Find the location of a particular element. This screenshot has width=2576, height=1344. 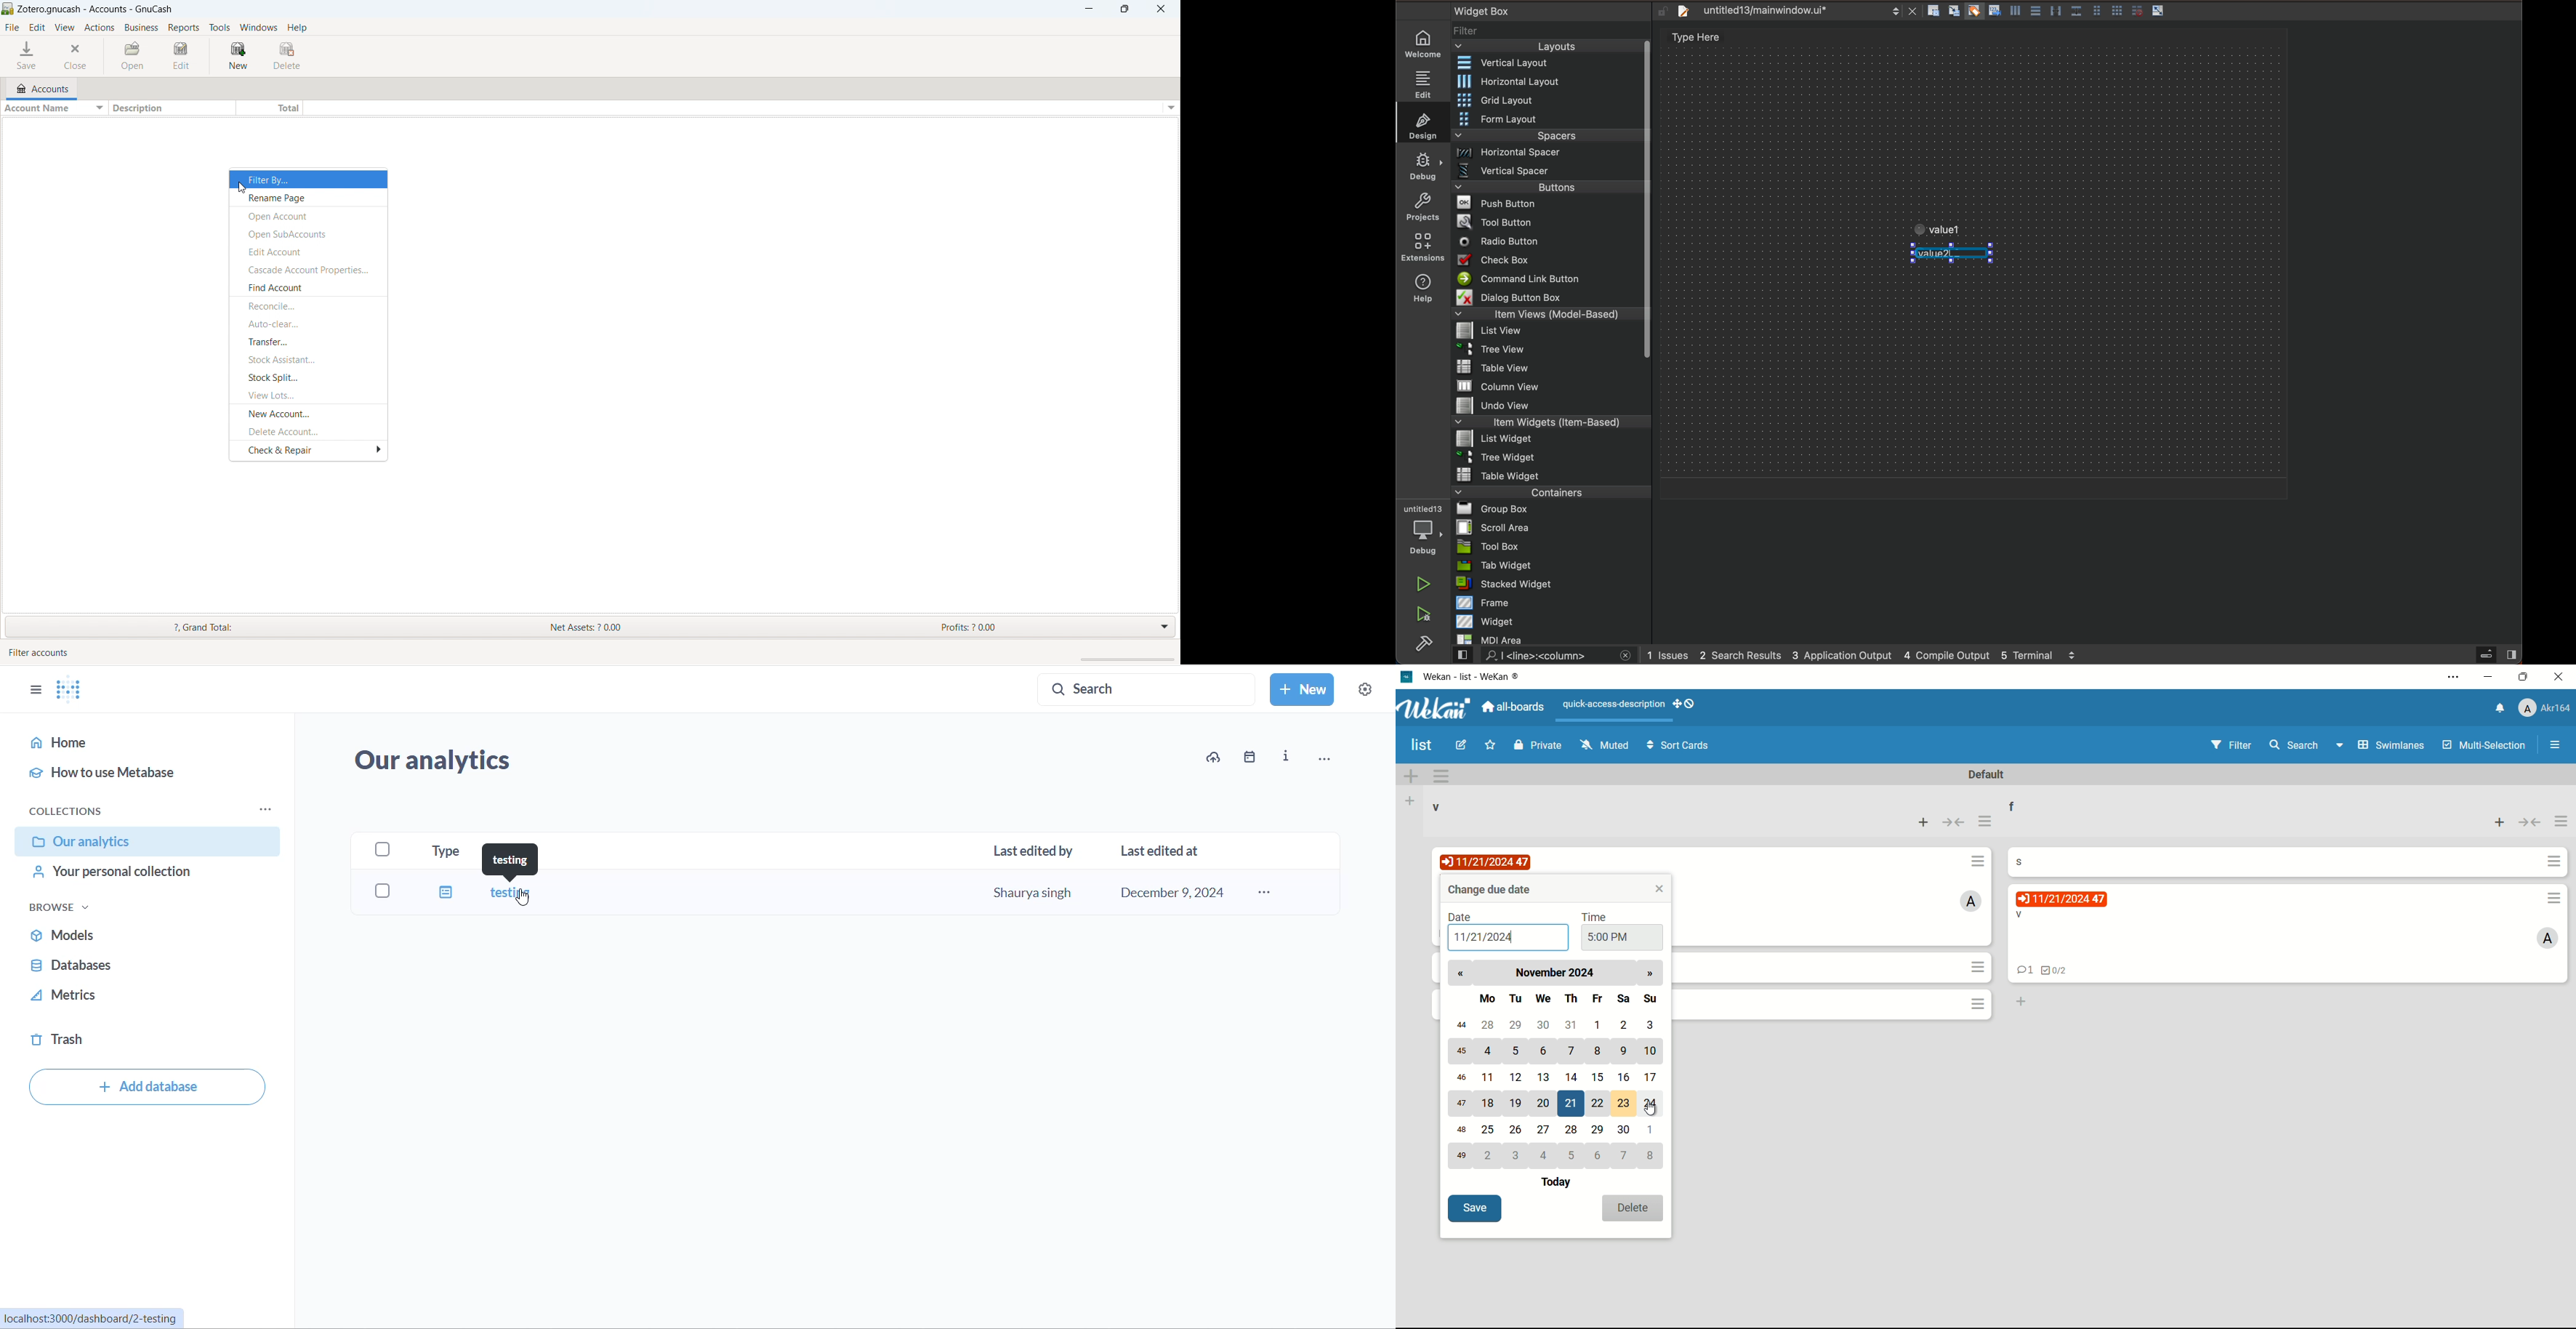

all boards is located at coordinates (1514, 706).